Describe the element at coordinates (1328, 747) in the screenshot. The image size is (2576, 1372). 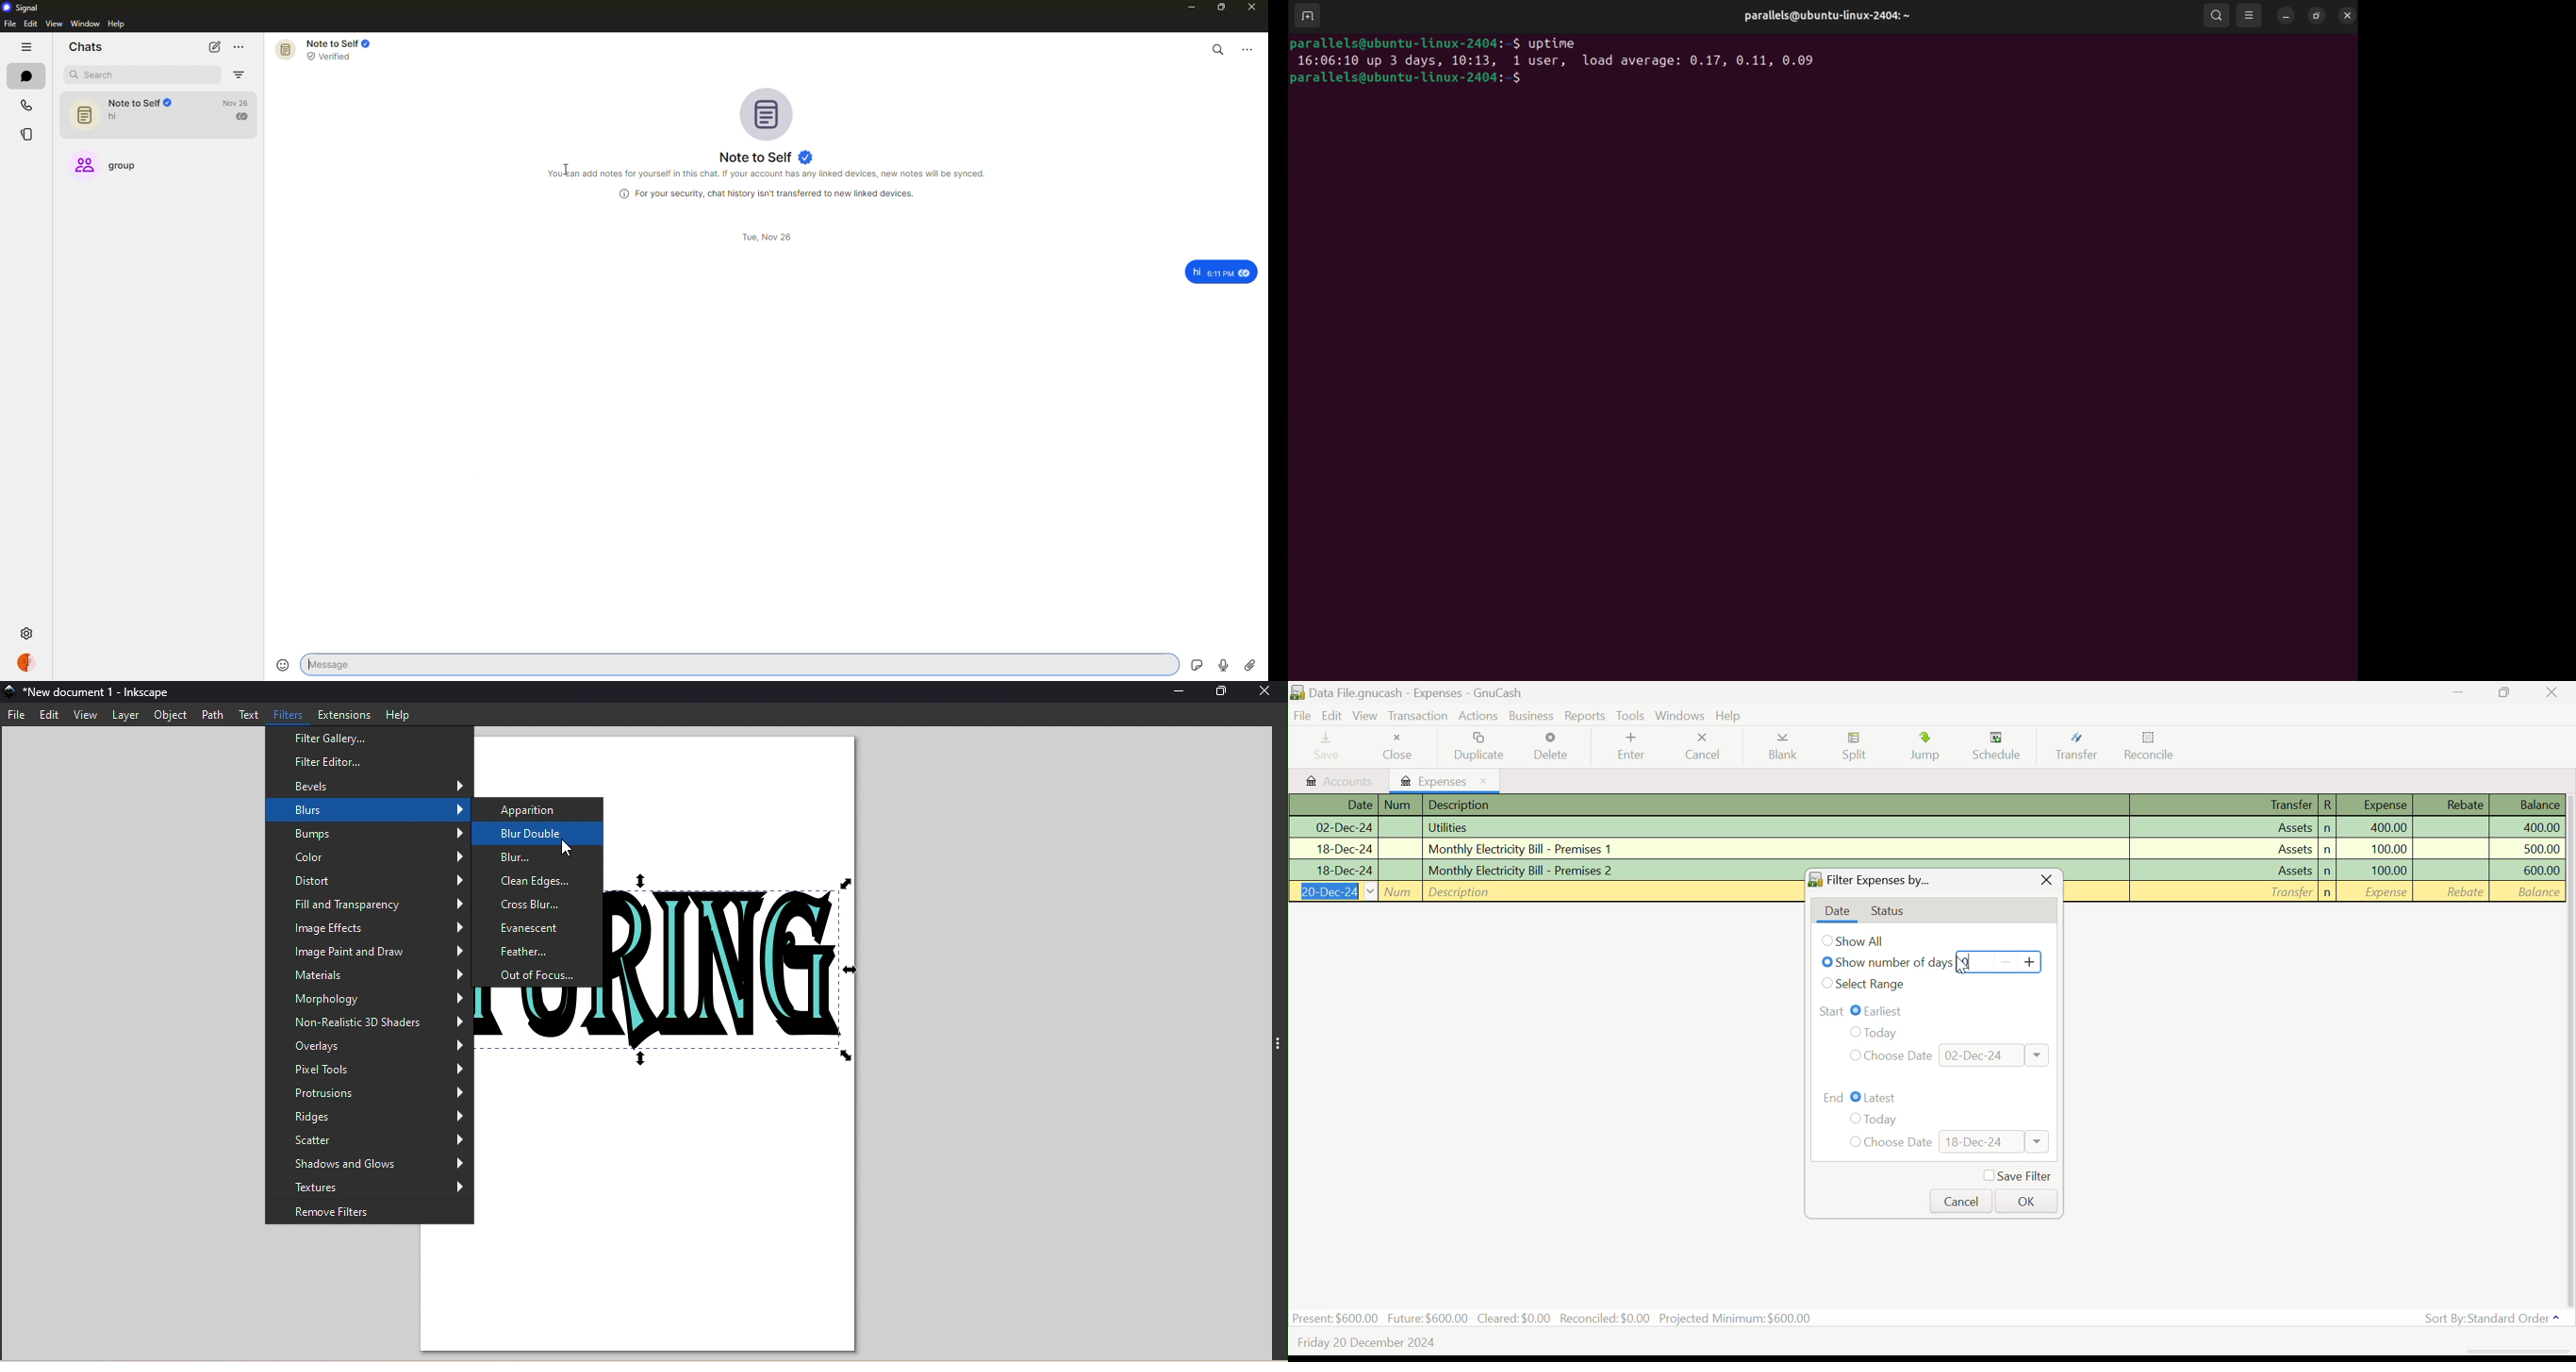
I see `Save` at that location.